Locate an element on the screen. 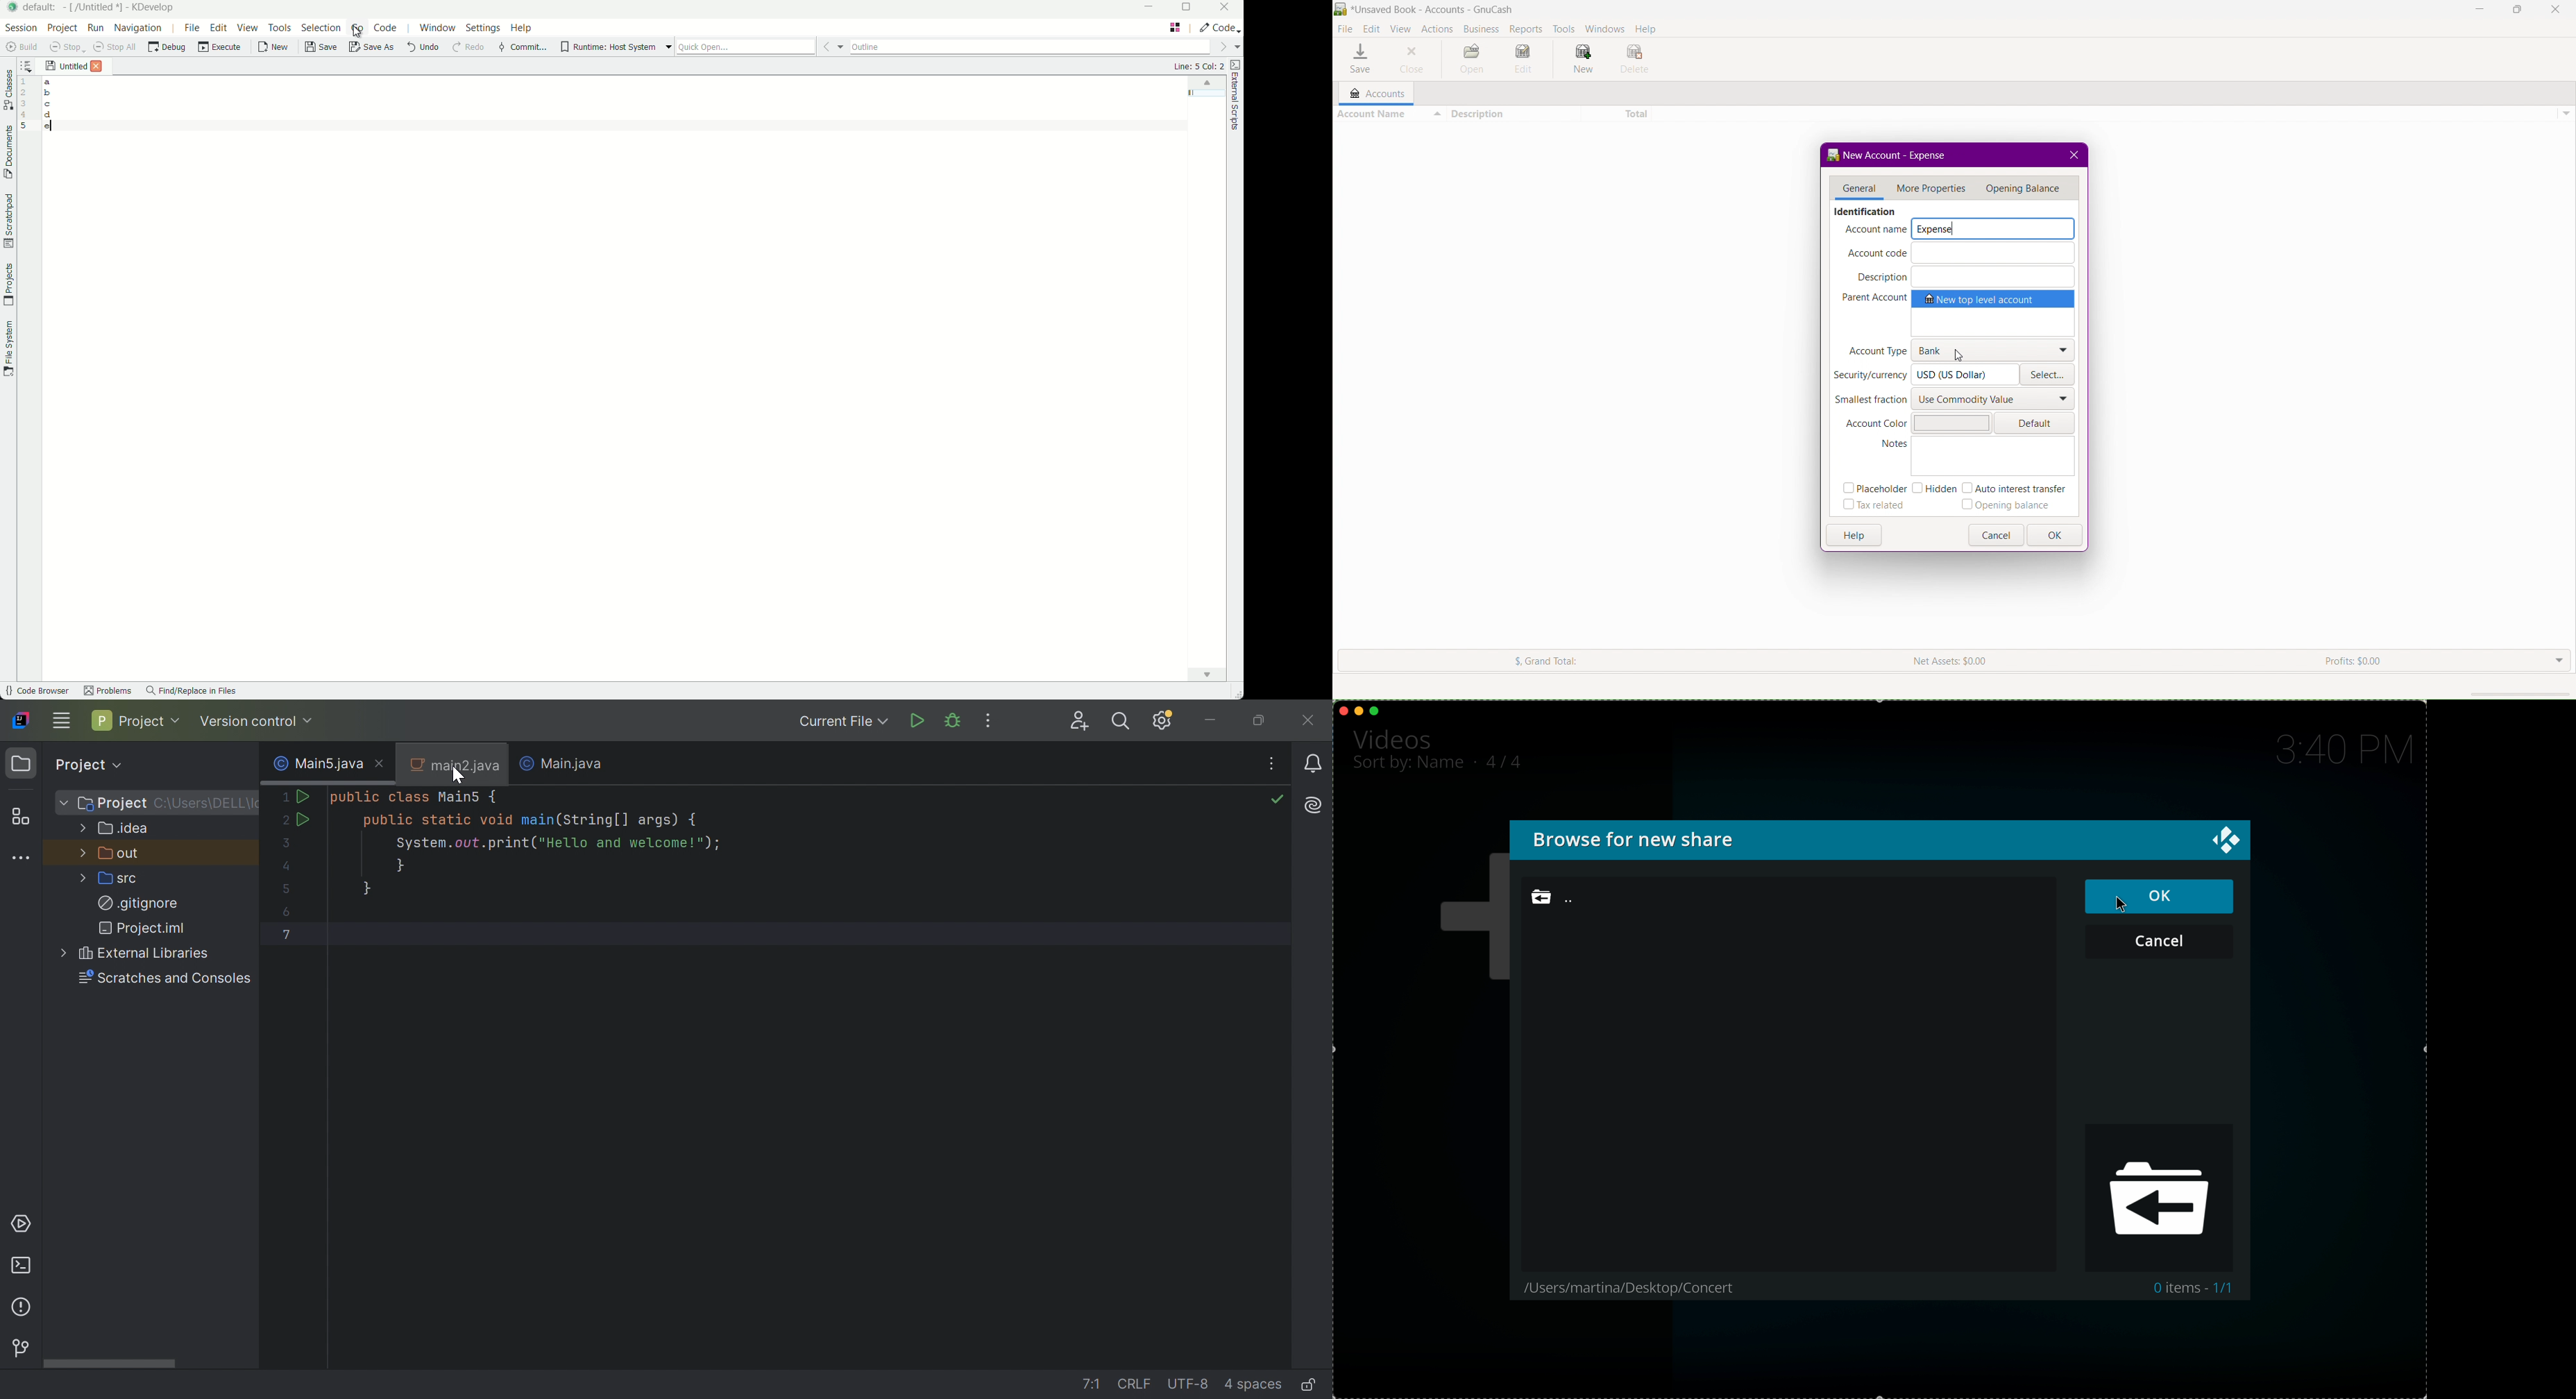 This screenshot has width=2576, height=1400. Recent Files, Tab Actions, and More is located at coordinates (1272, 762).